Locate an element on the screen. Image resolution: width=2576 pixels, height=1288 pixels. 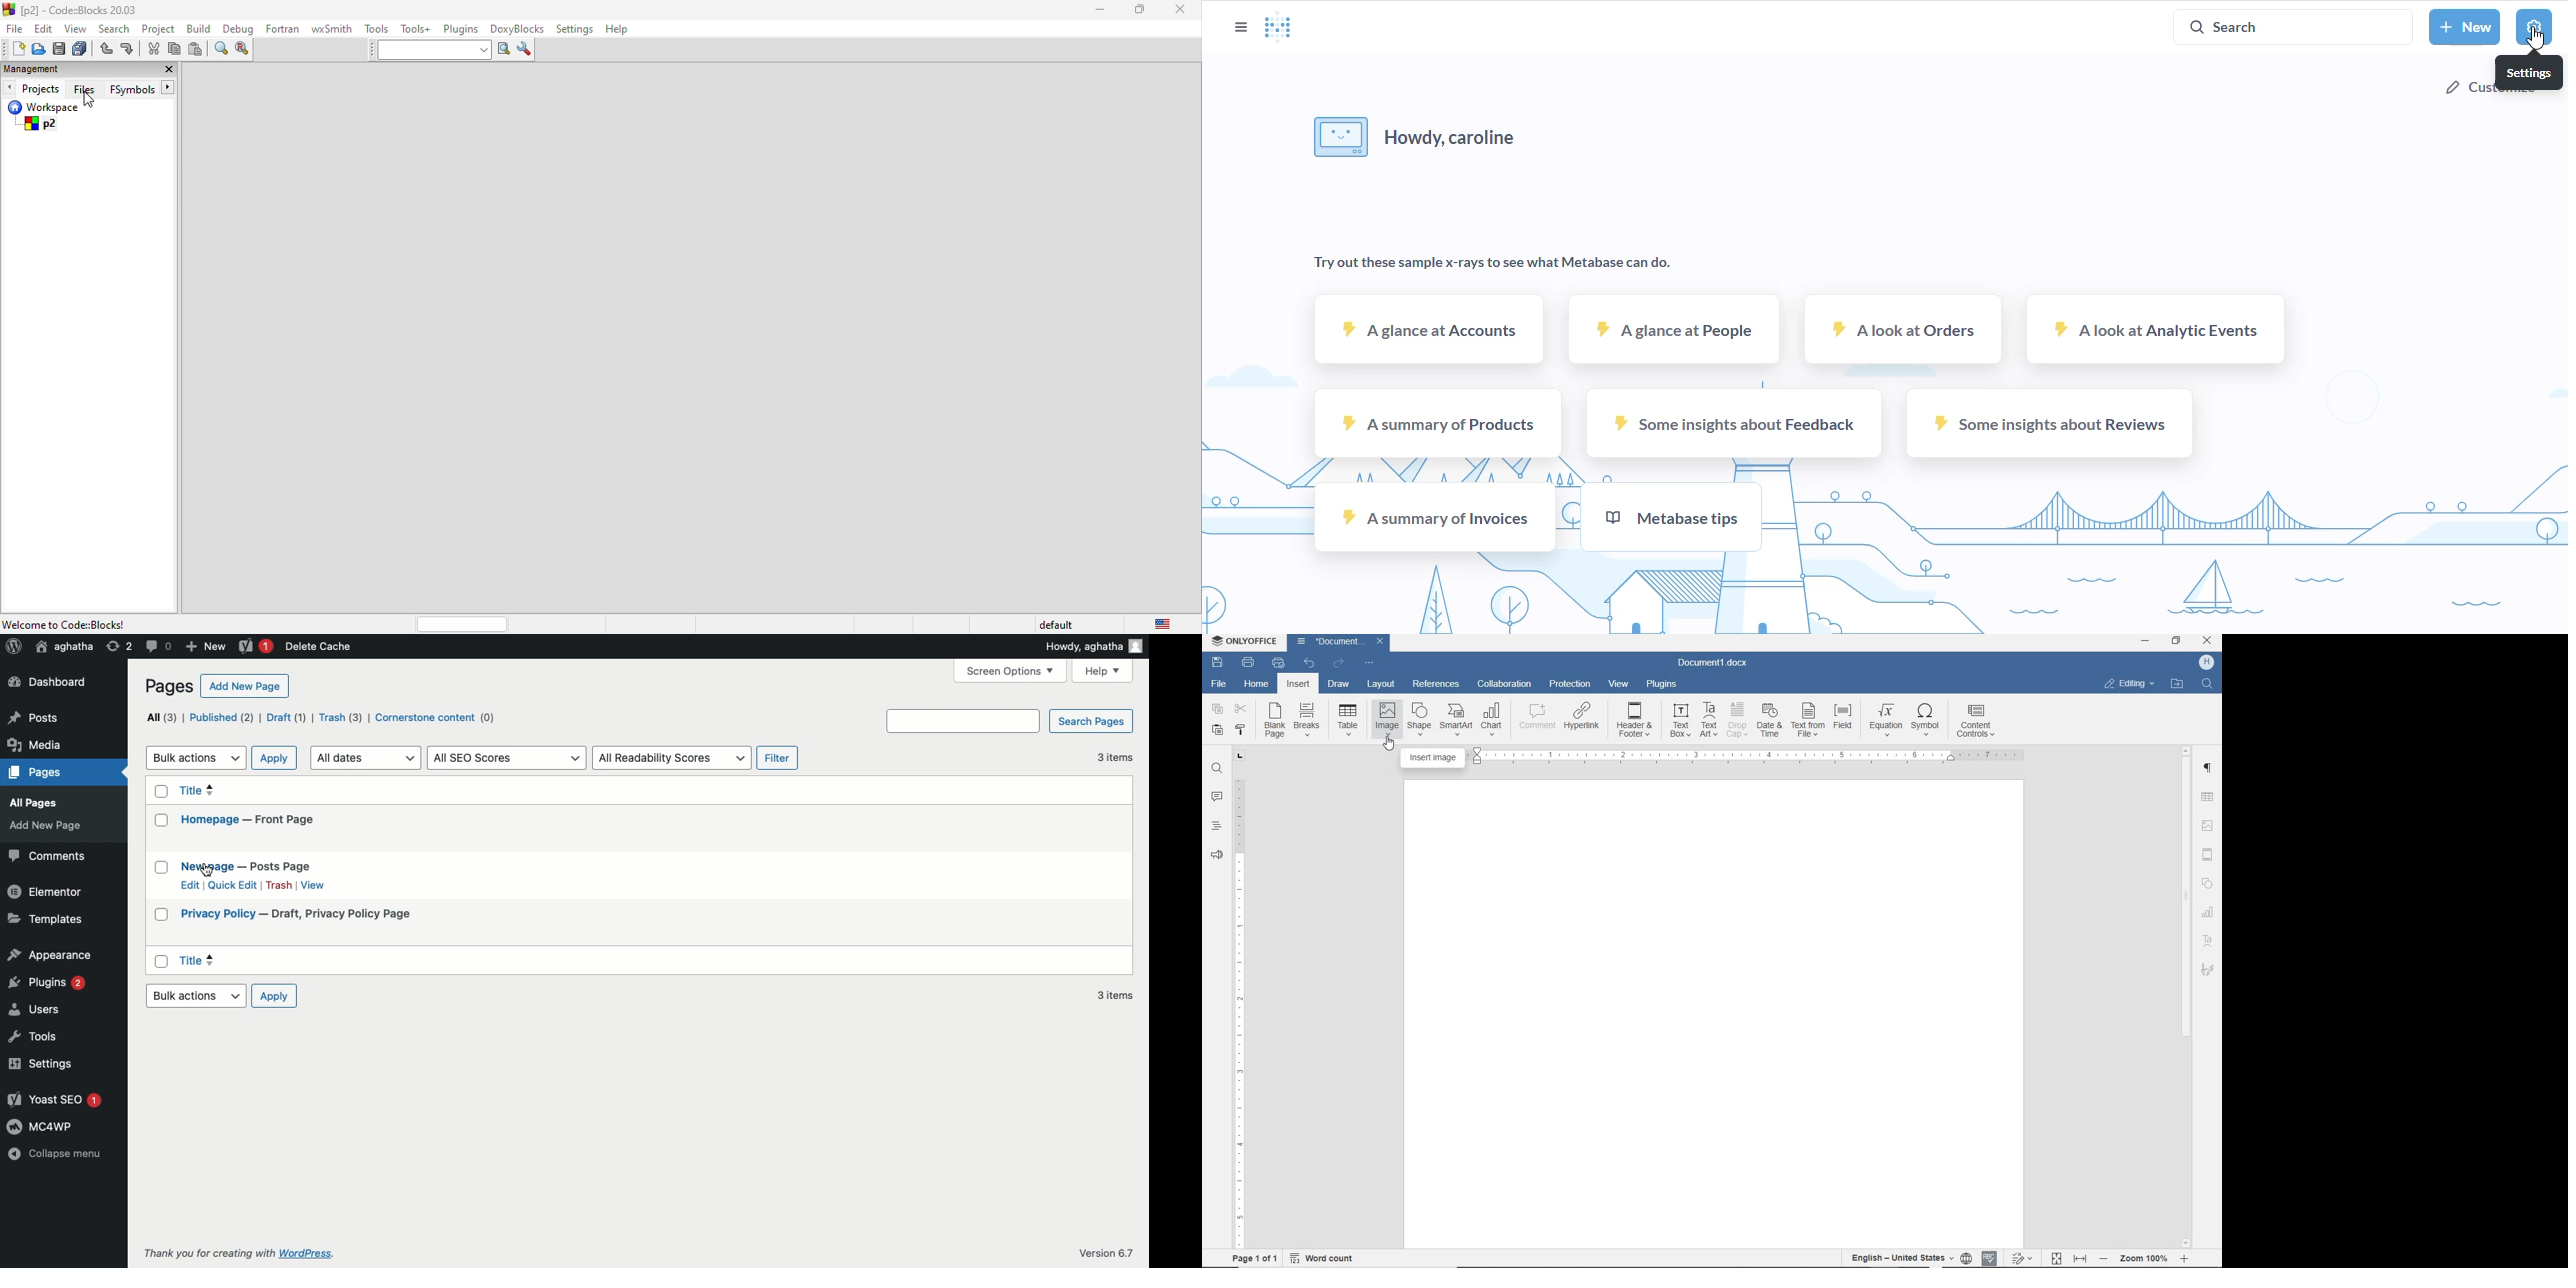
All SEO scores is located at coordinates (509, 757).